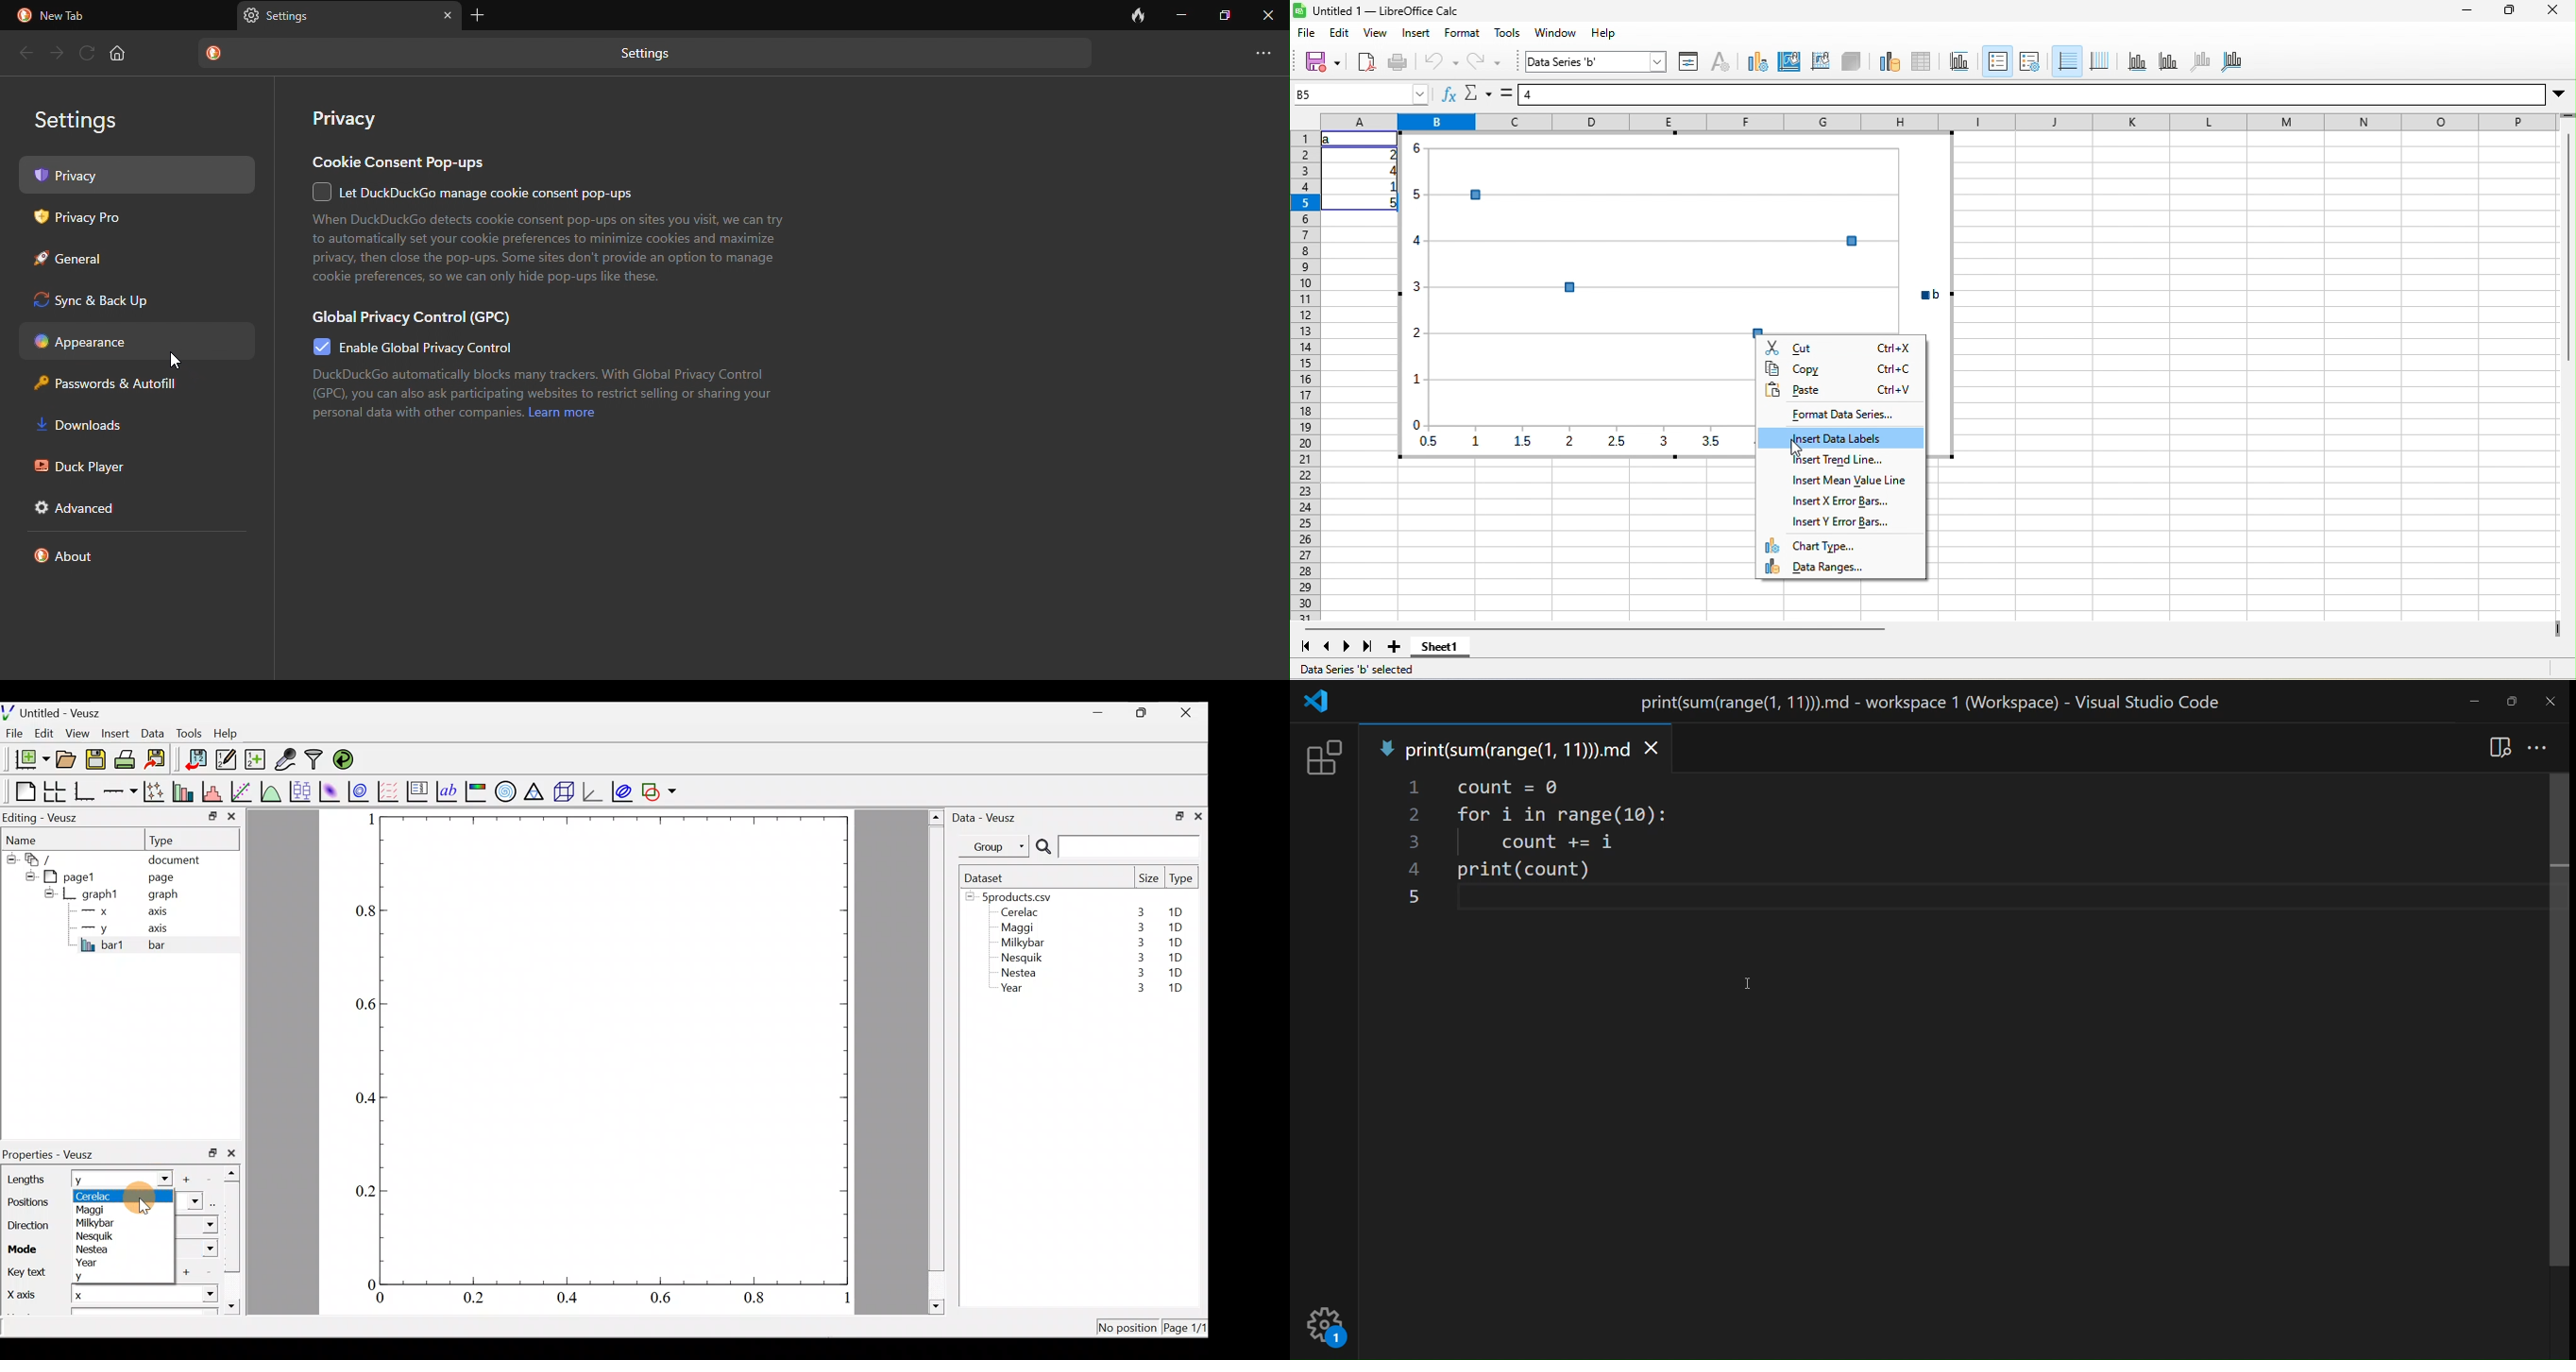 The image size is (2576, 1372). I want to click on Open a document, so click(67, 761).